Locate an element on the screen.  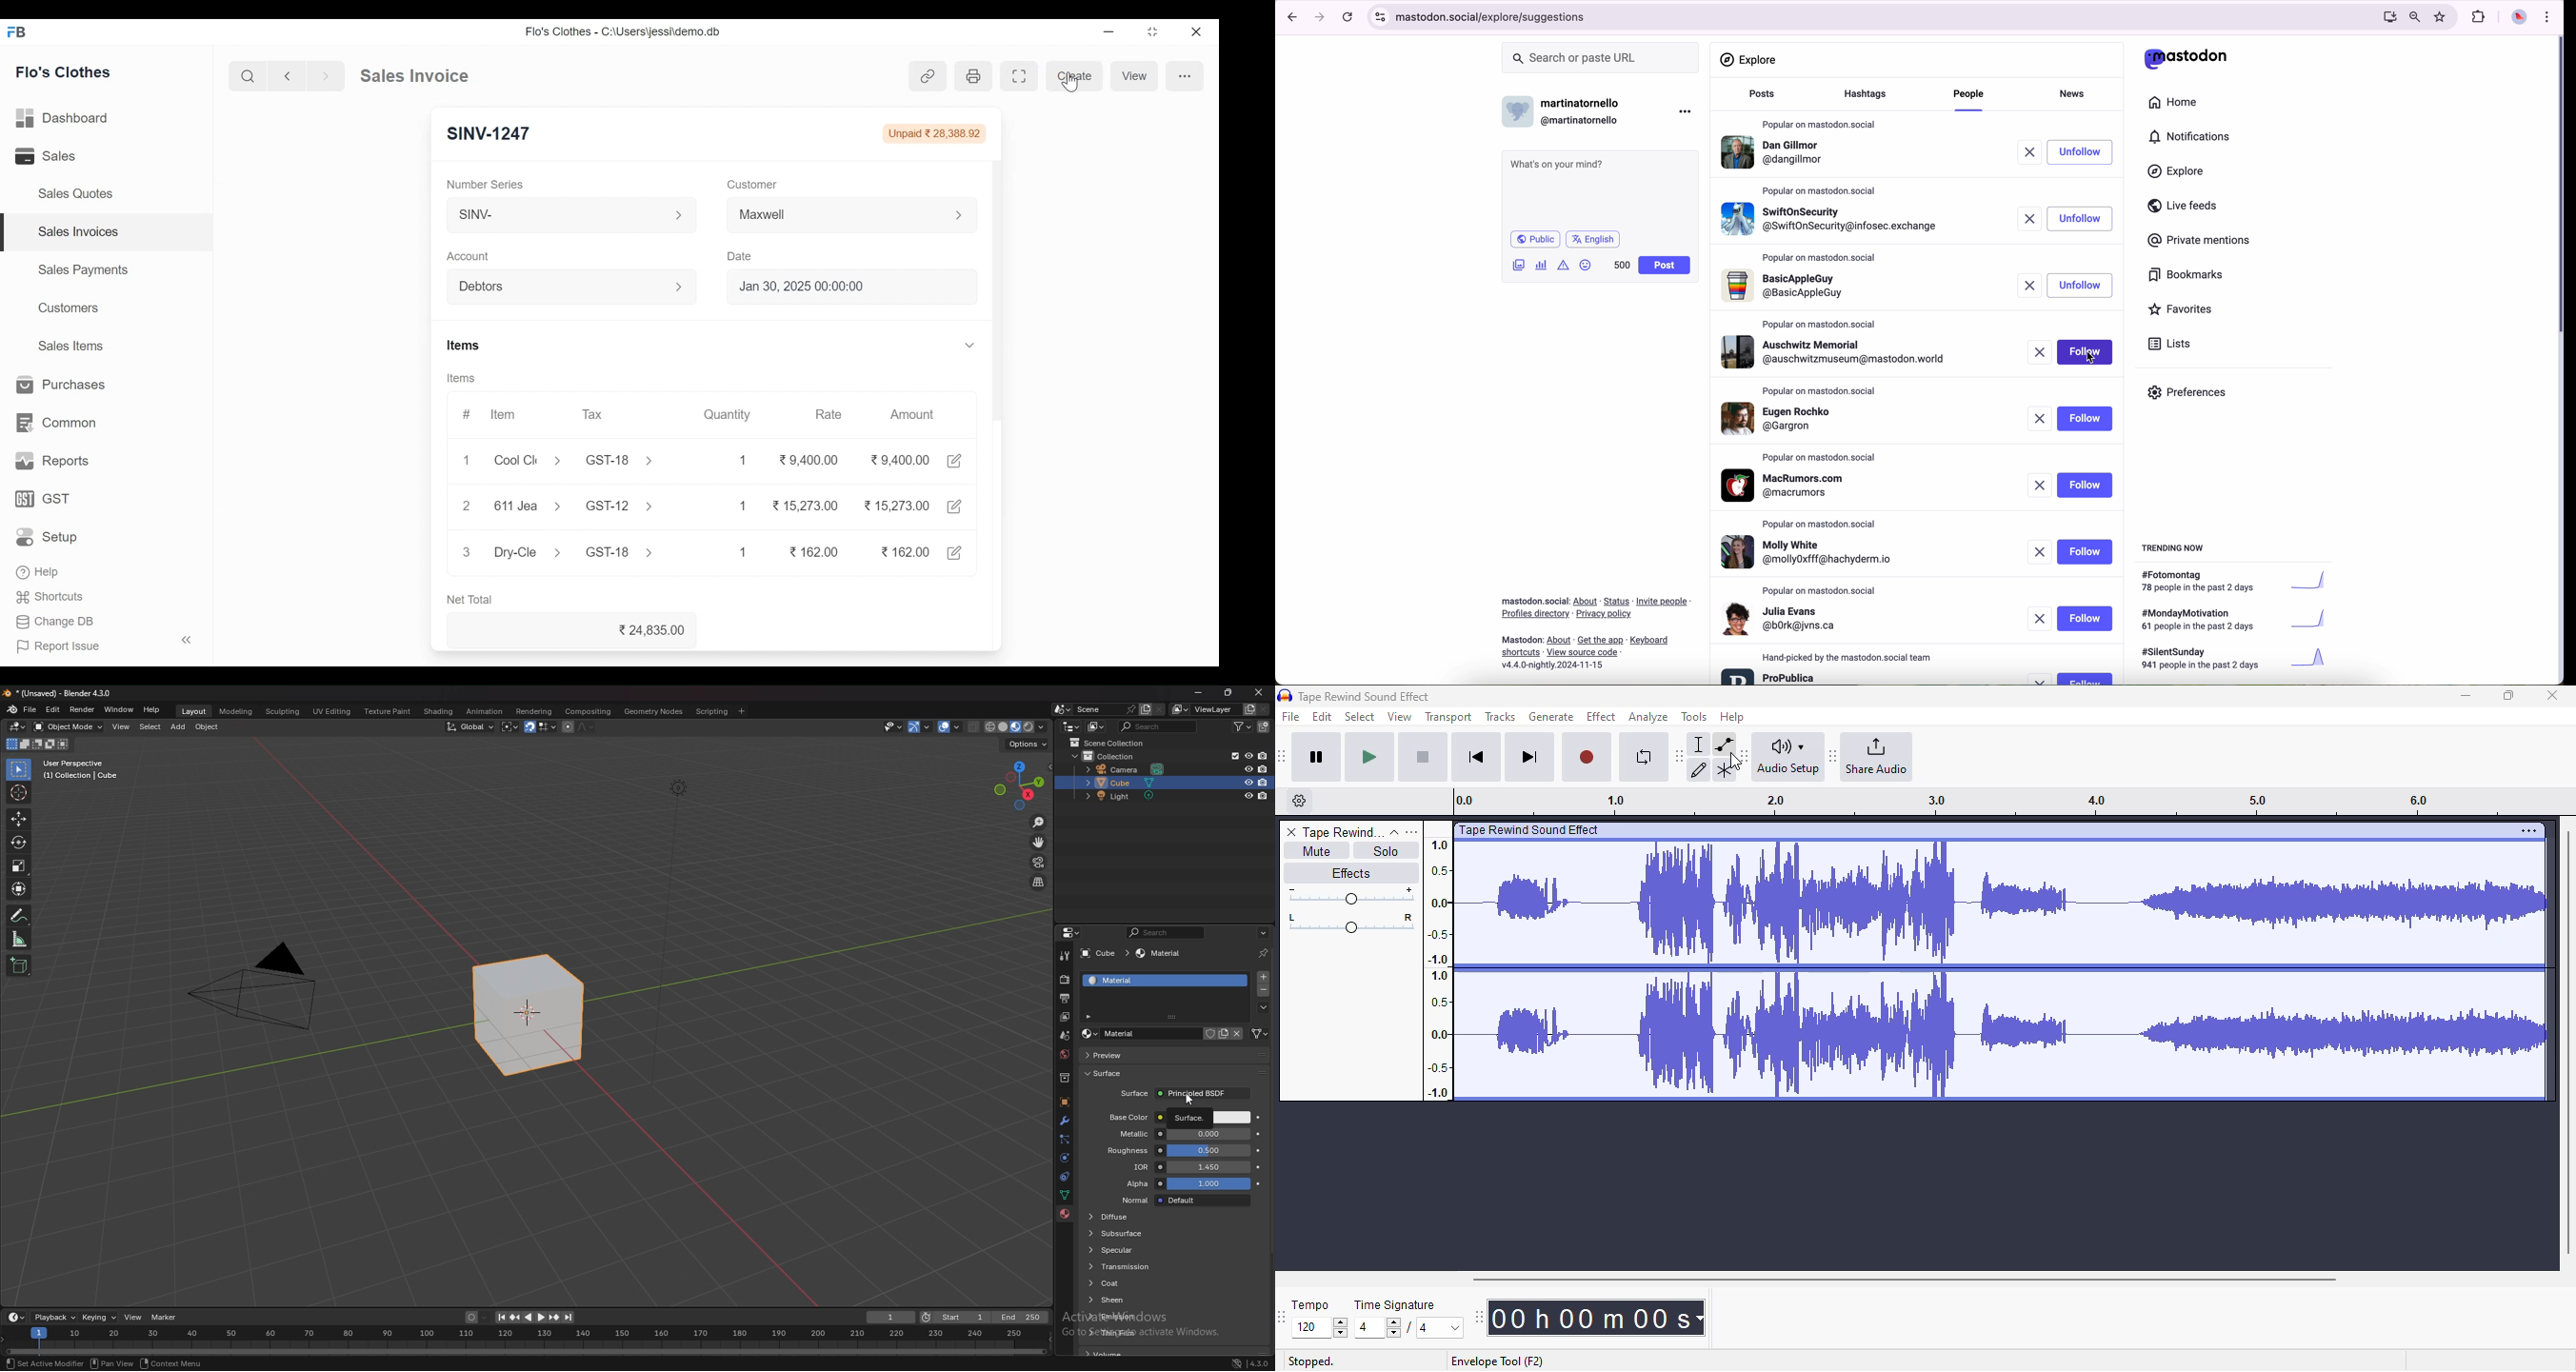
follow button is located at coordinates (2085, 485).